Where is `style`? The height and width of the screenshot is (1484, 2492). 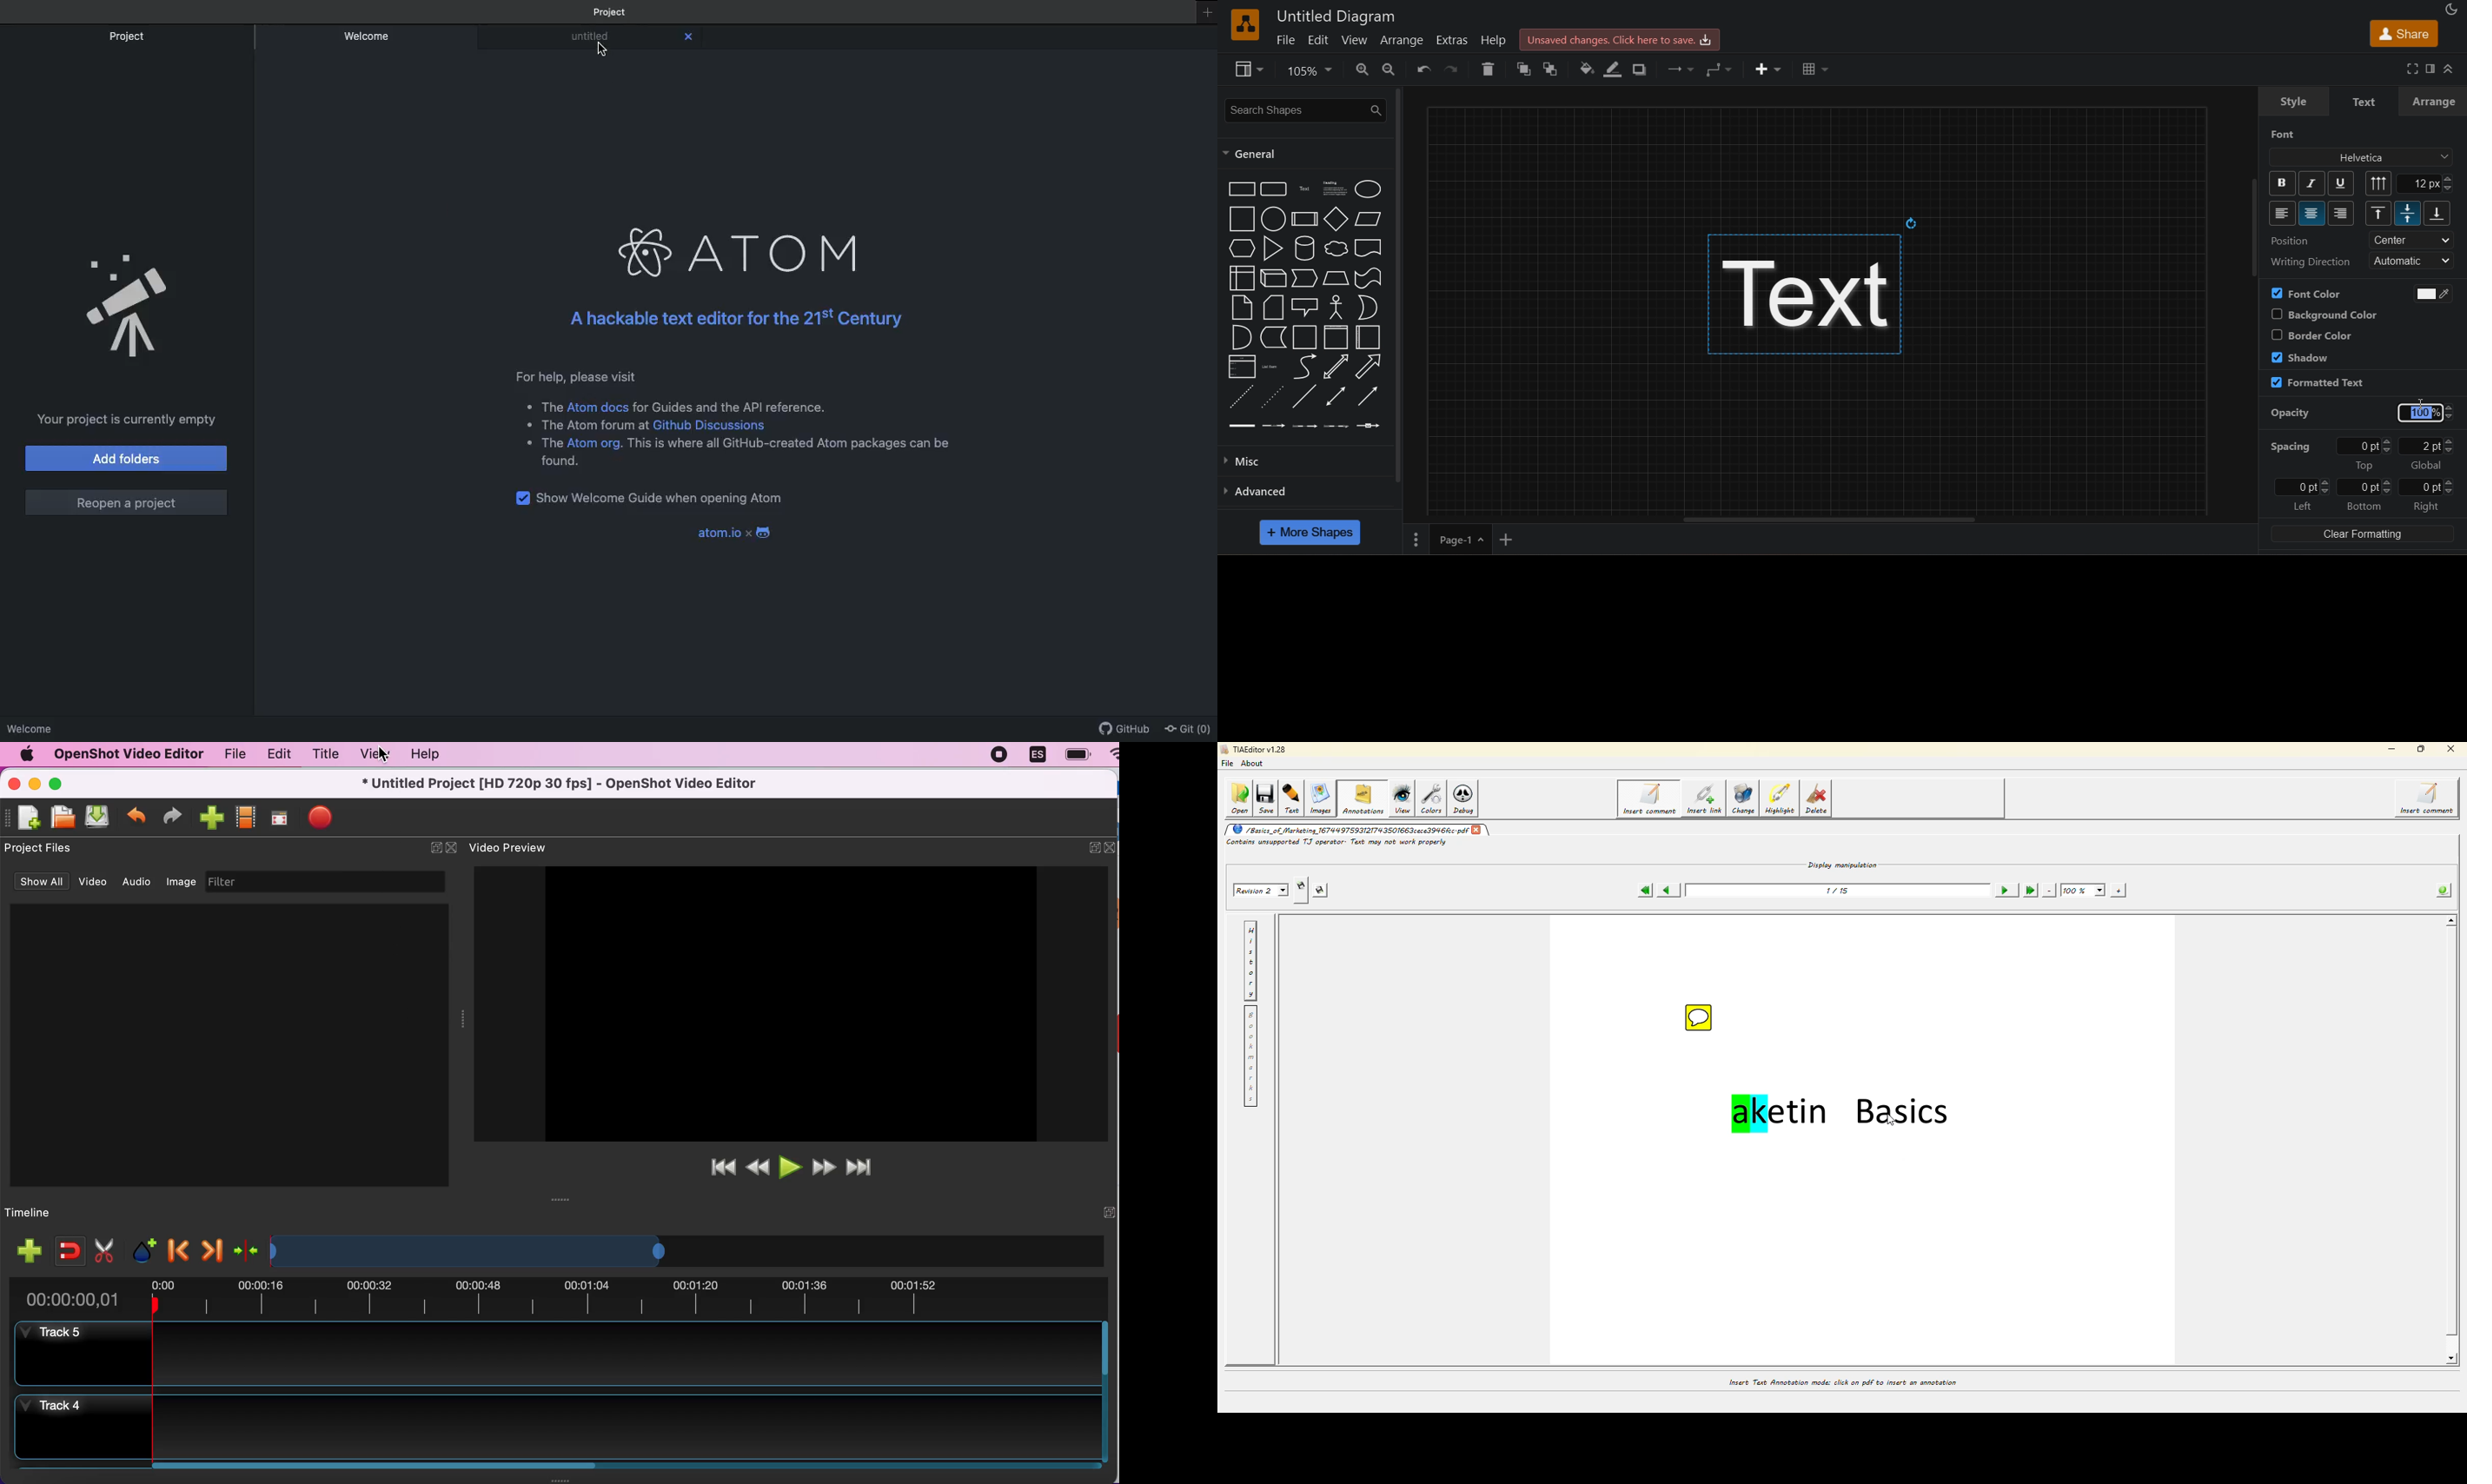 style is located at coordinates (2293, 102).